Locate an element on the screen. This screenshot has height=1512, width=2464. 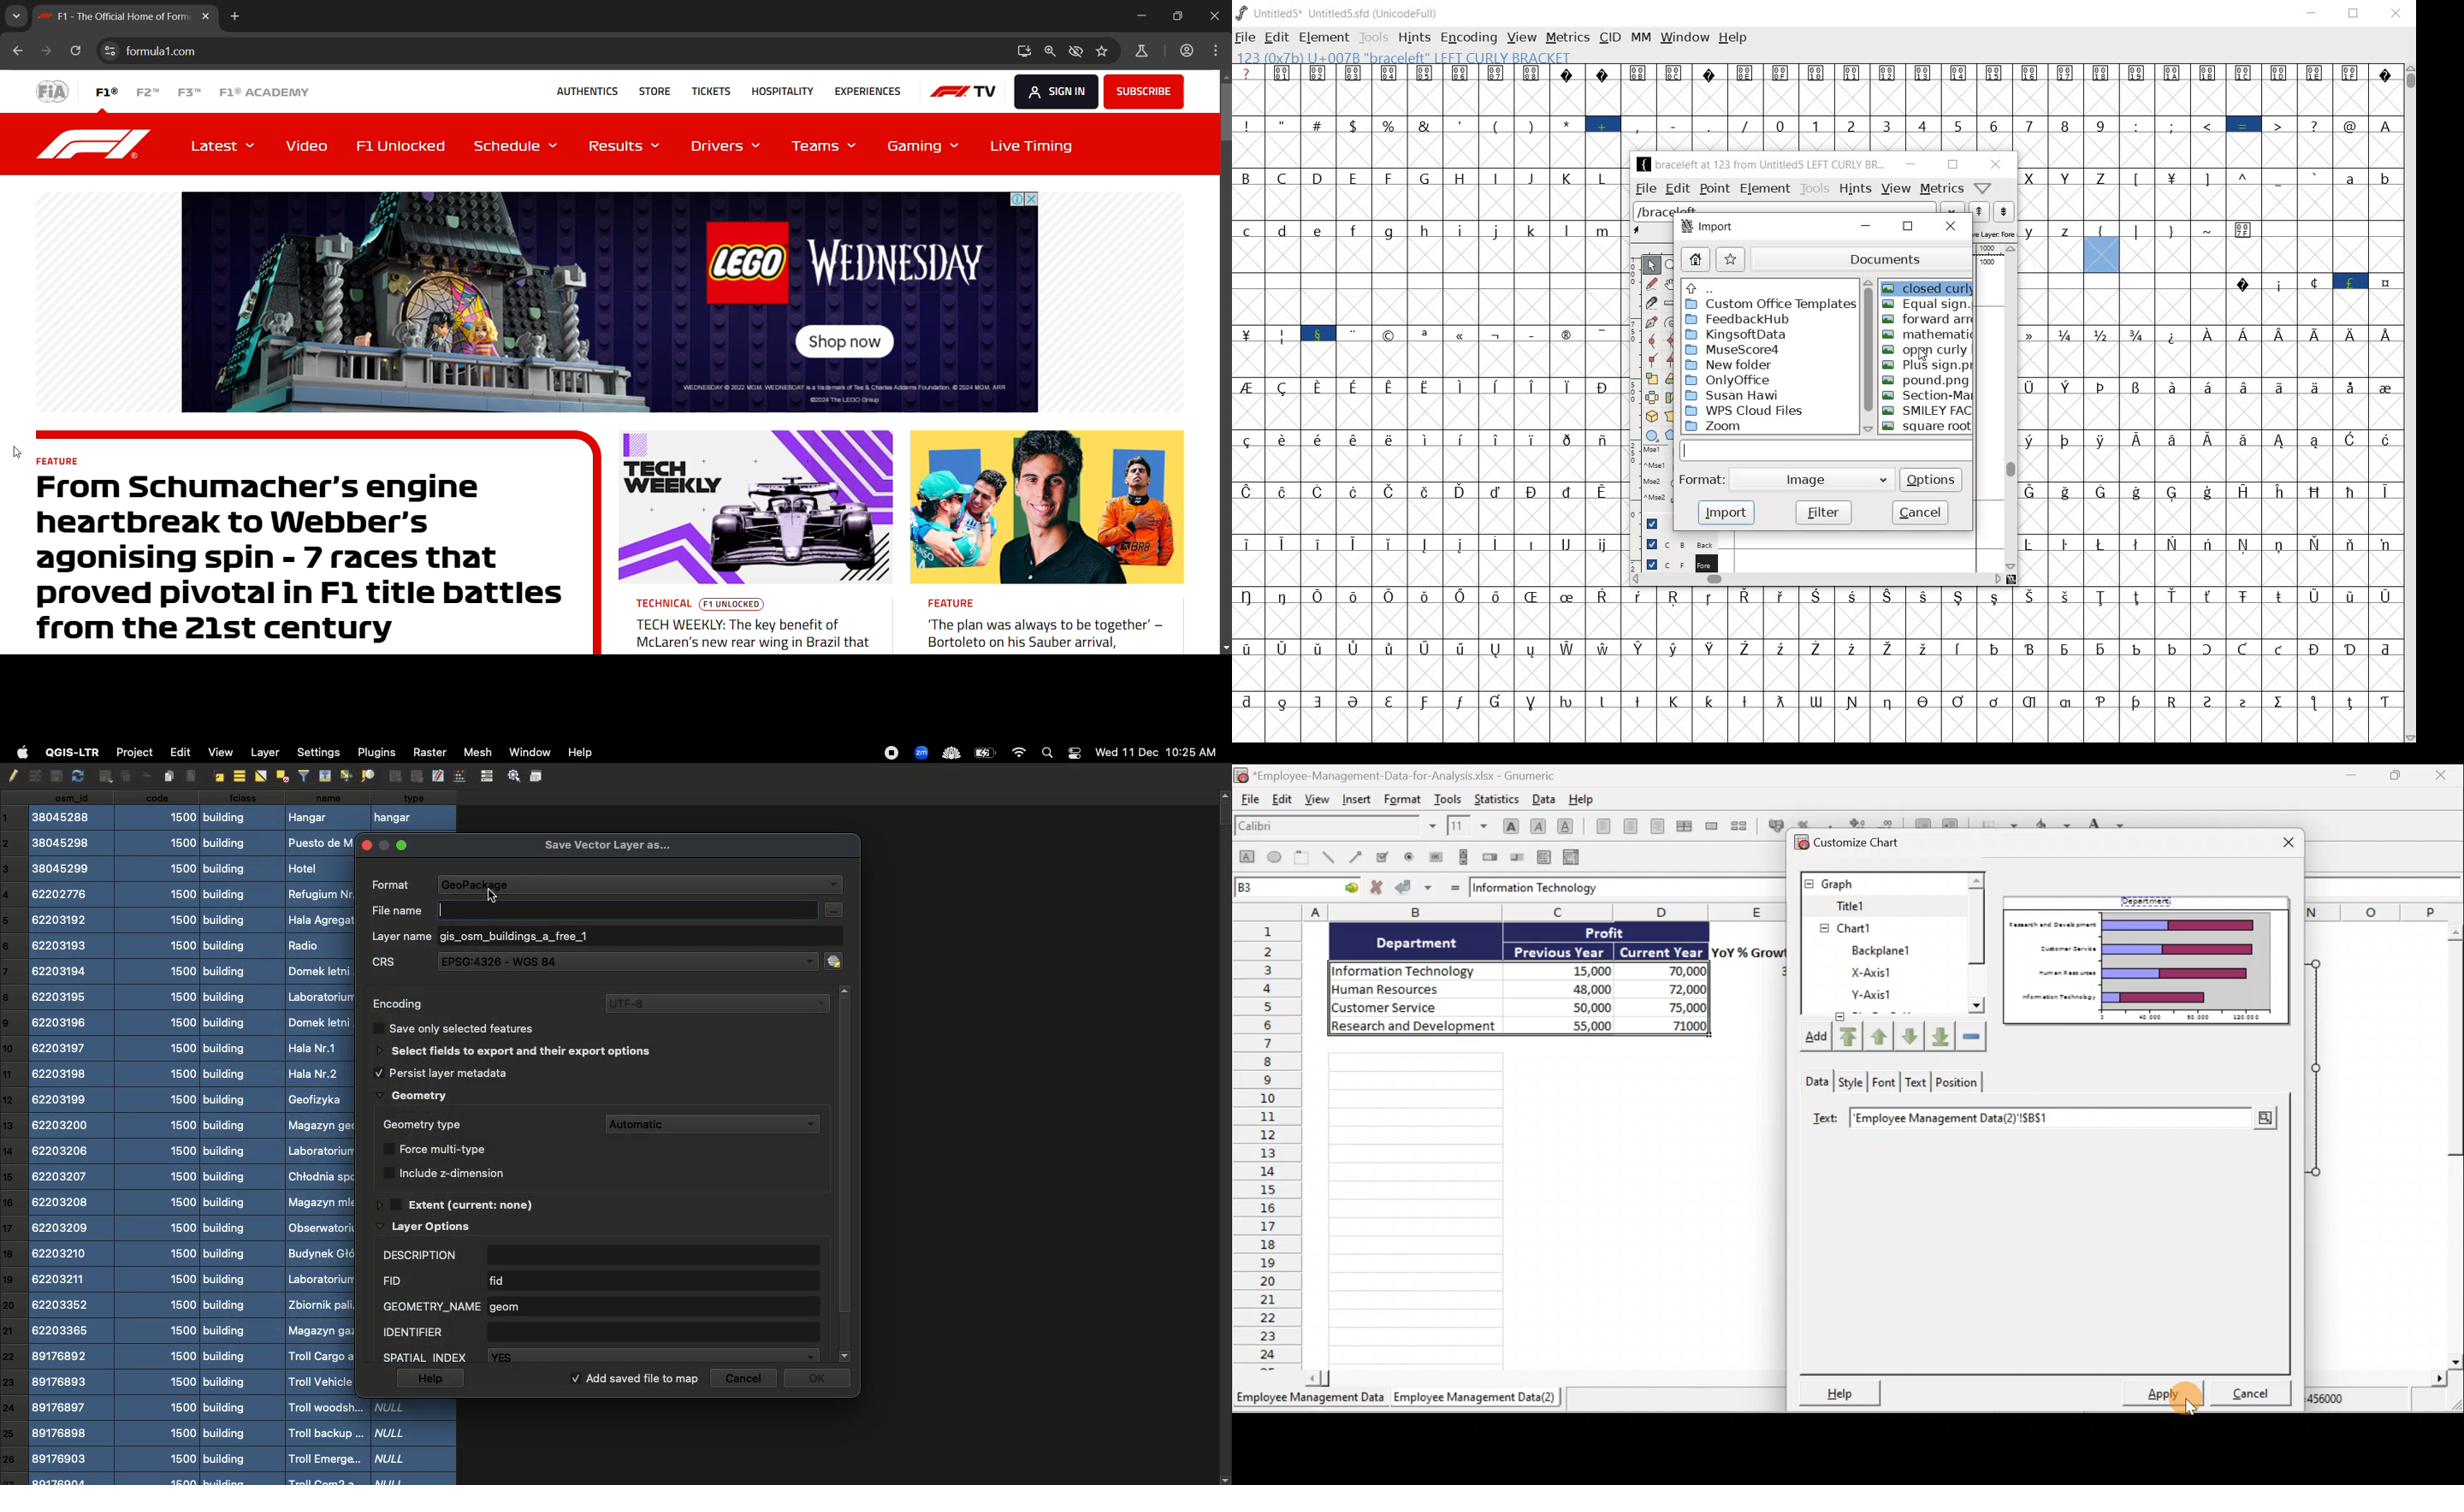
Human Resources is located at coordinates (1410, 990).